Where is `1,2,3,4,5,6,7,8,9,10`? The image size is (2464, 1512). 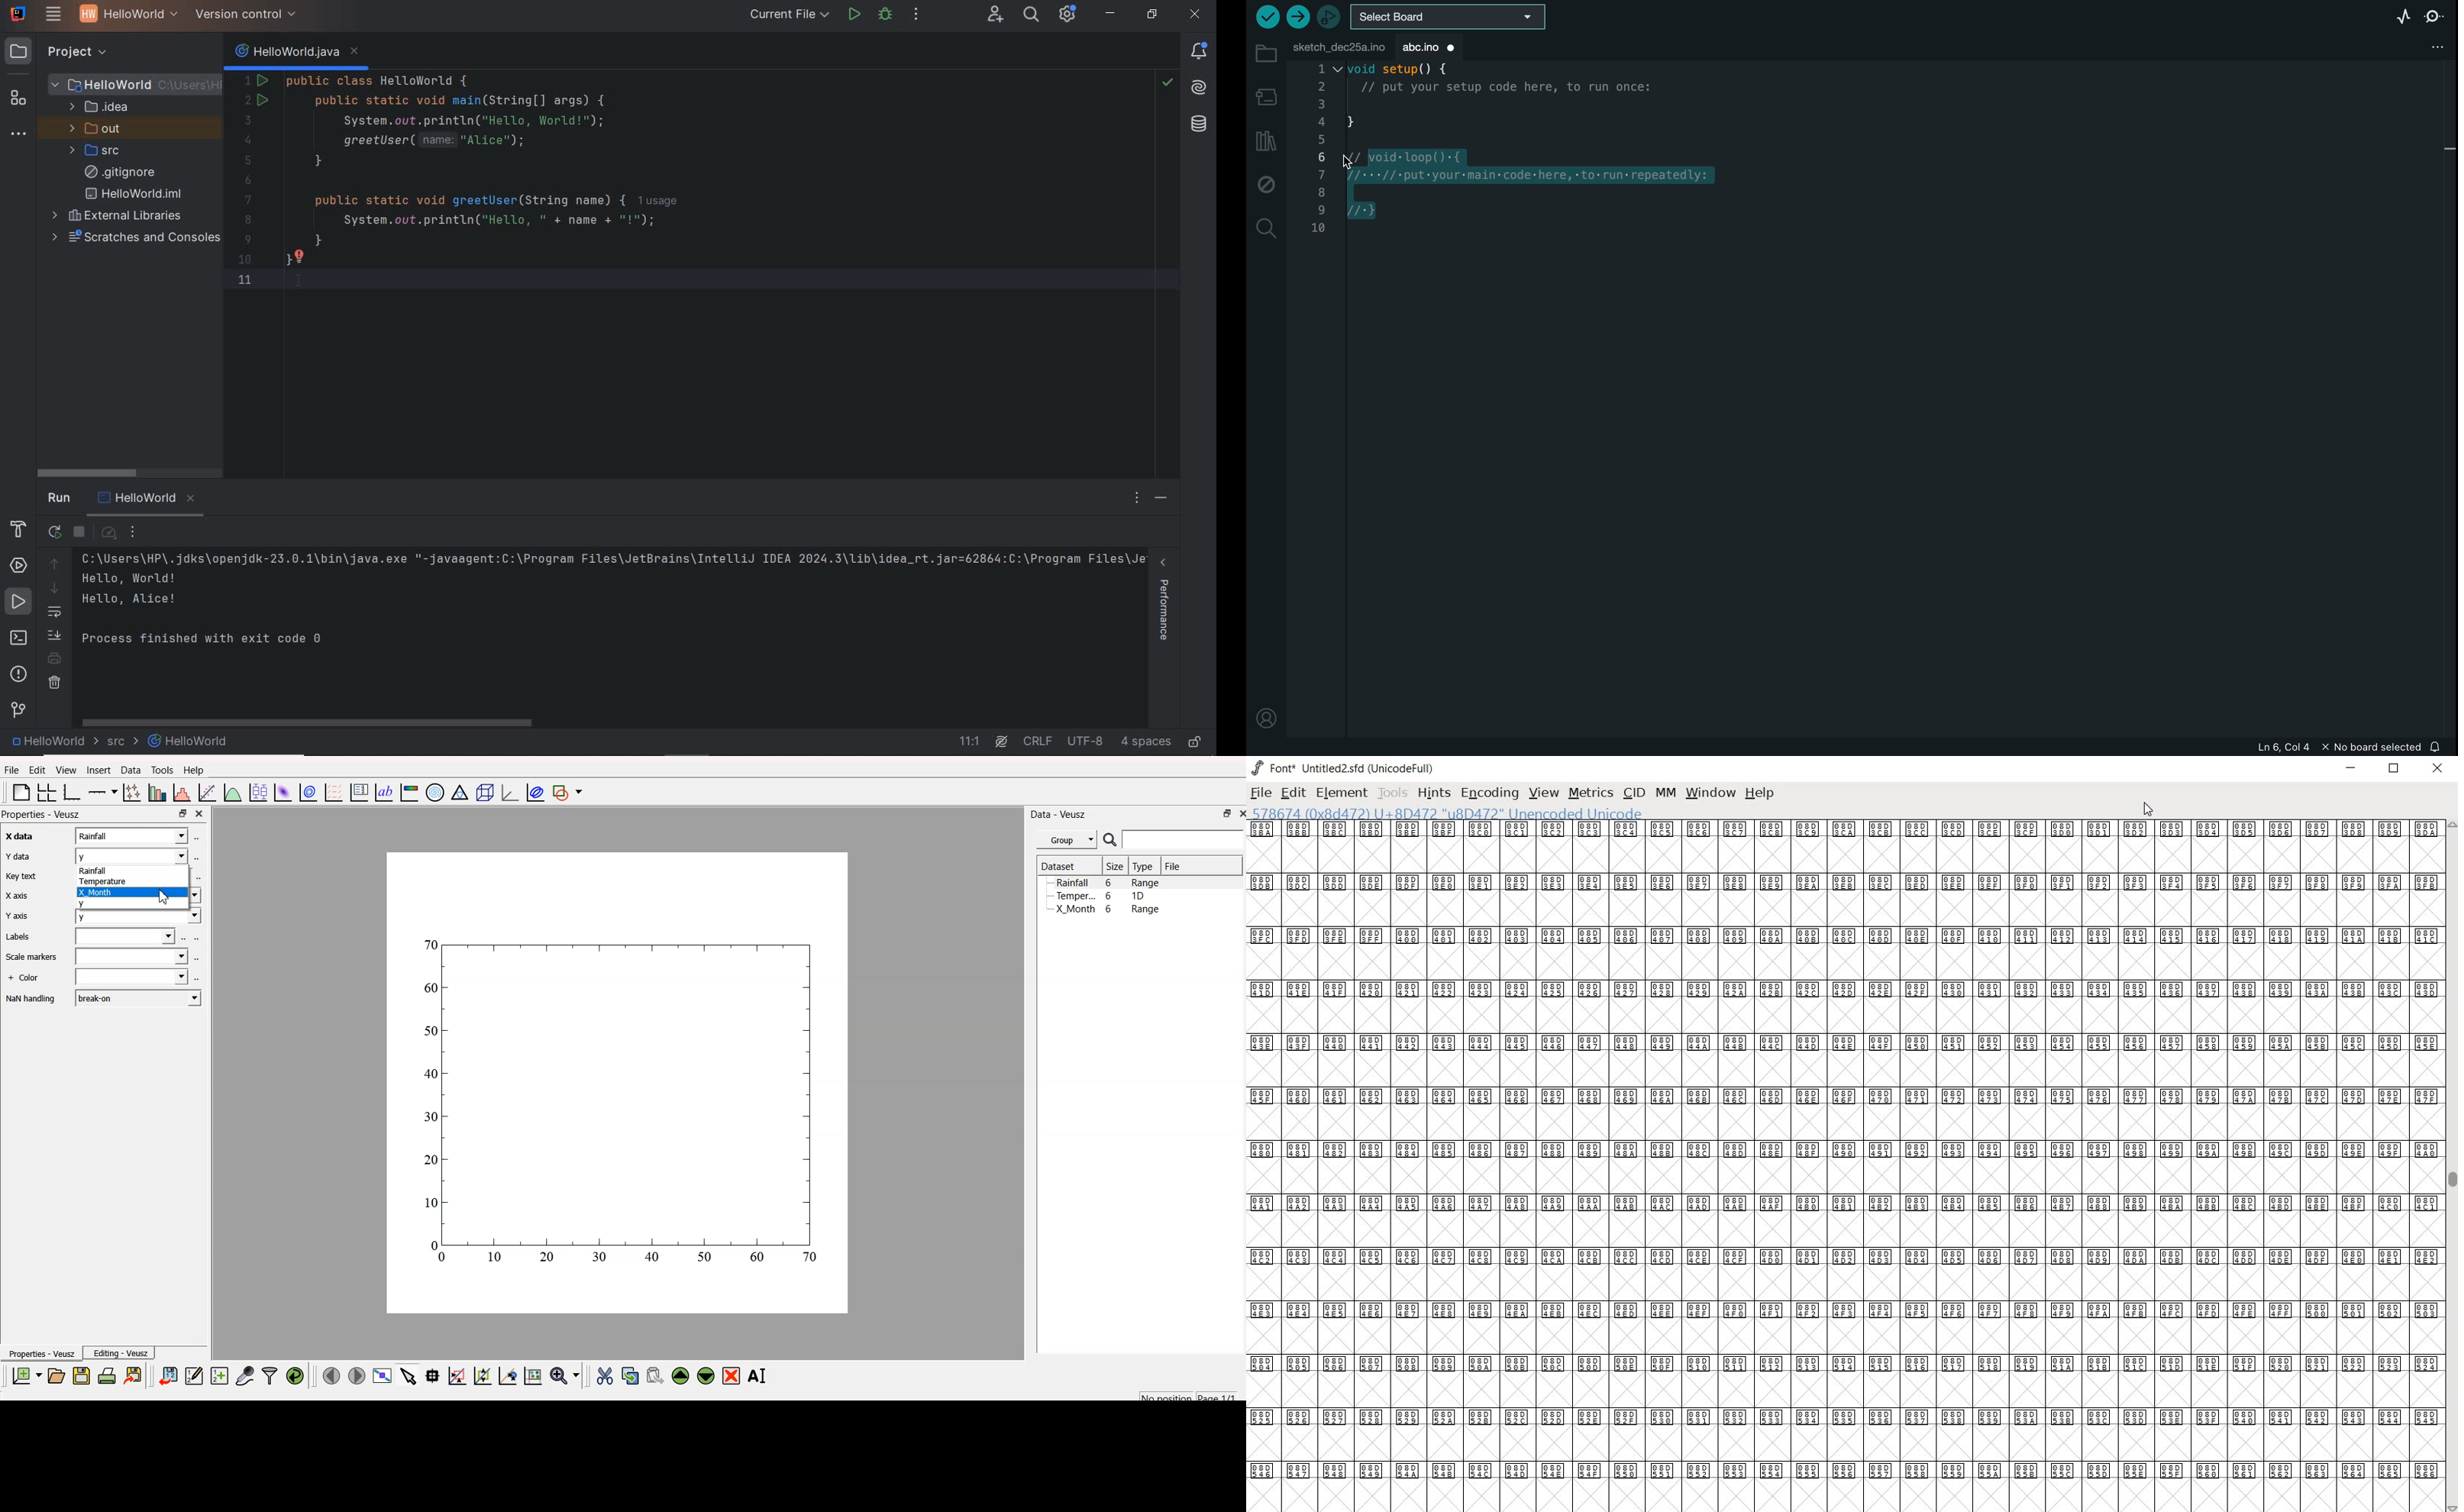
1,2,3,4,5,6,7,8,9,10 is located at coordinates (1318, 155).